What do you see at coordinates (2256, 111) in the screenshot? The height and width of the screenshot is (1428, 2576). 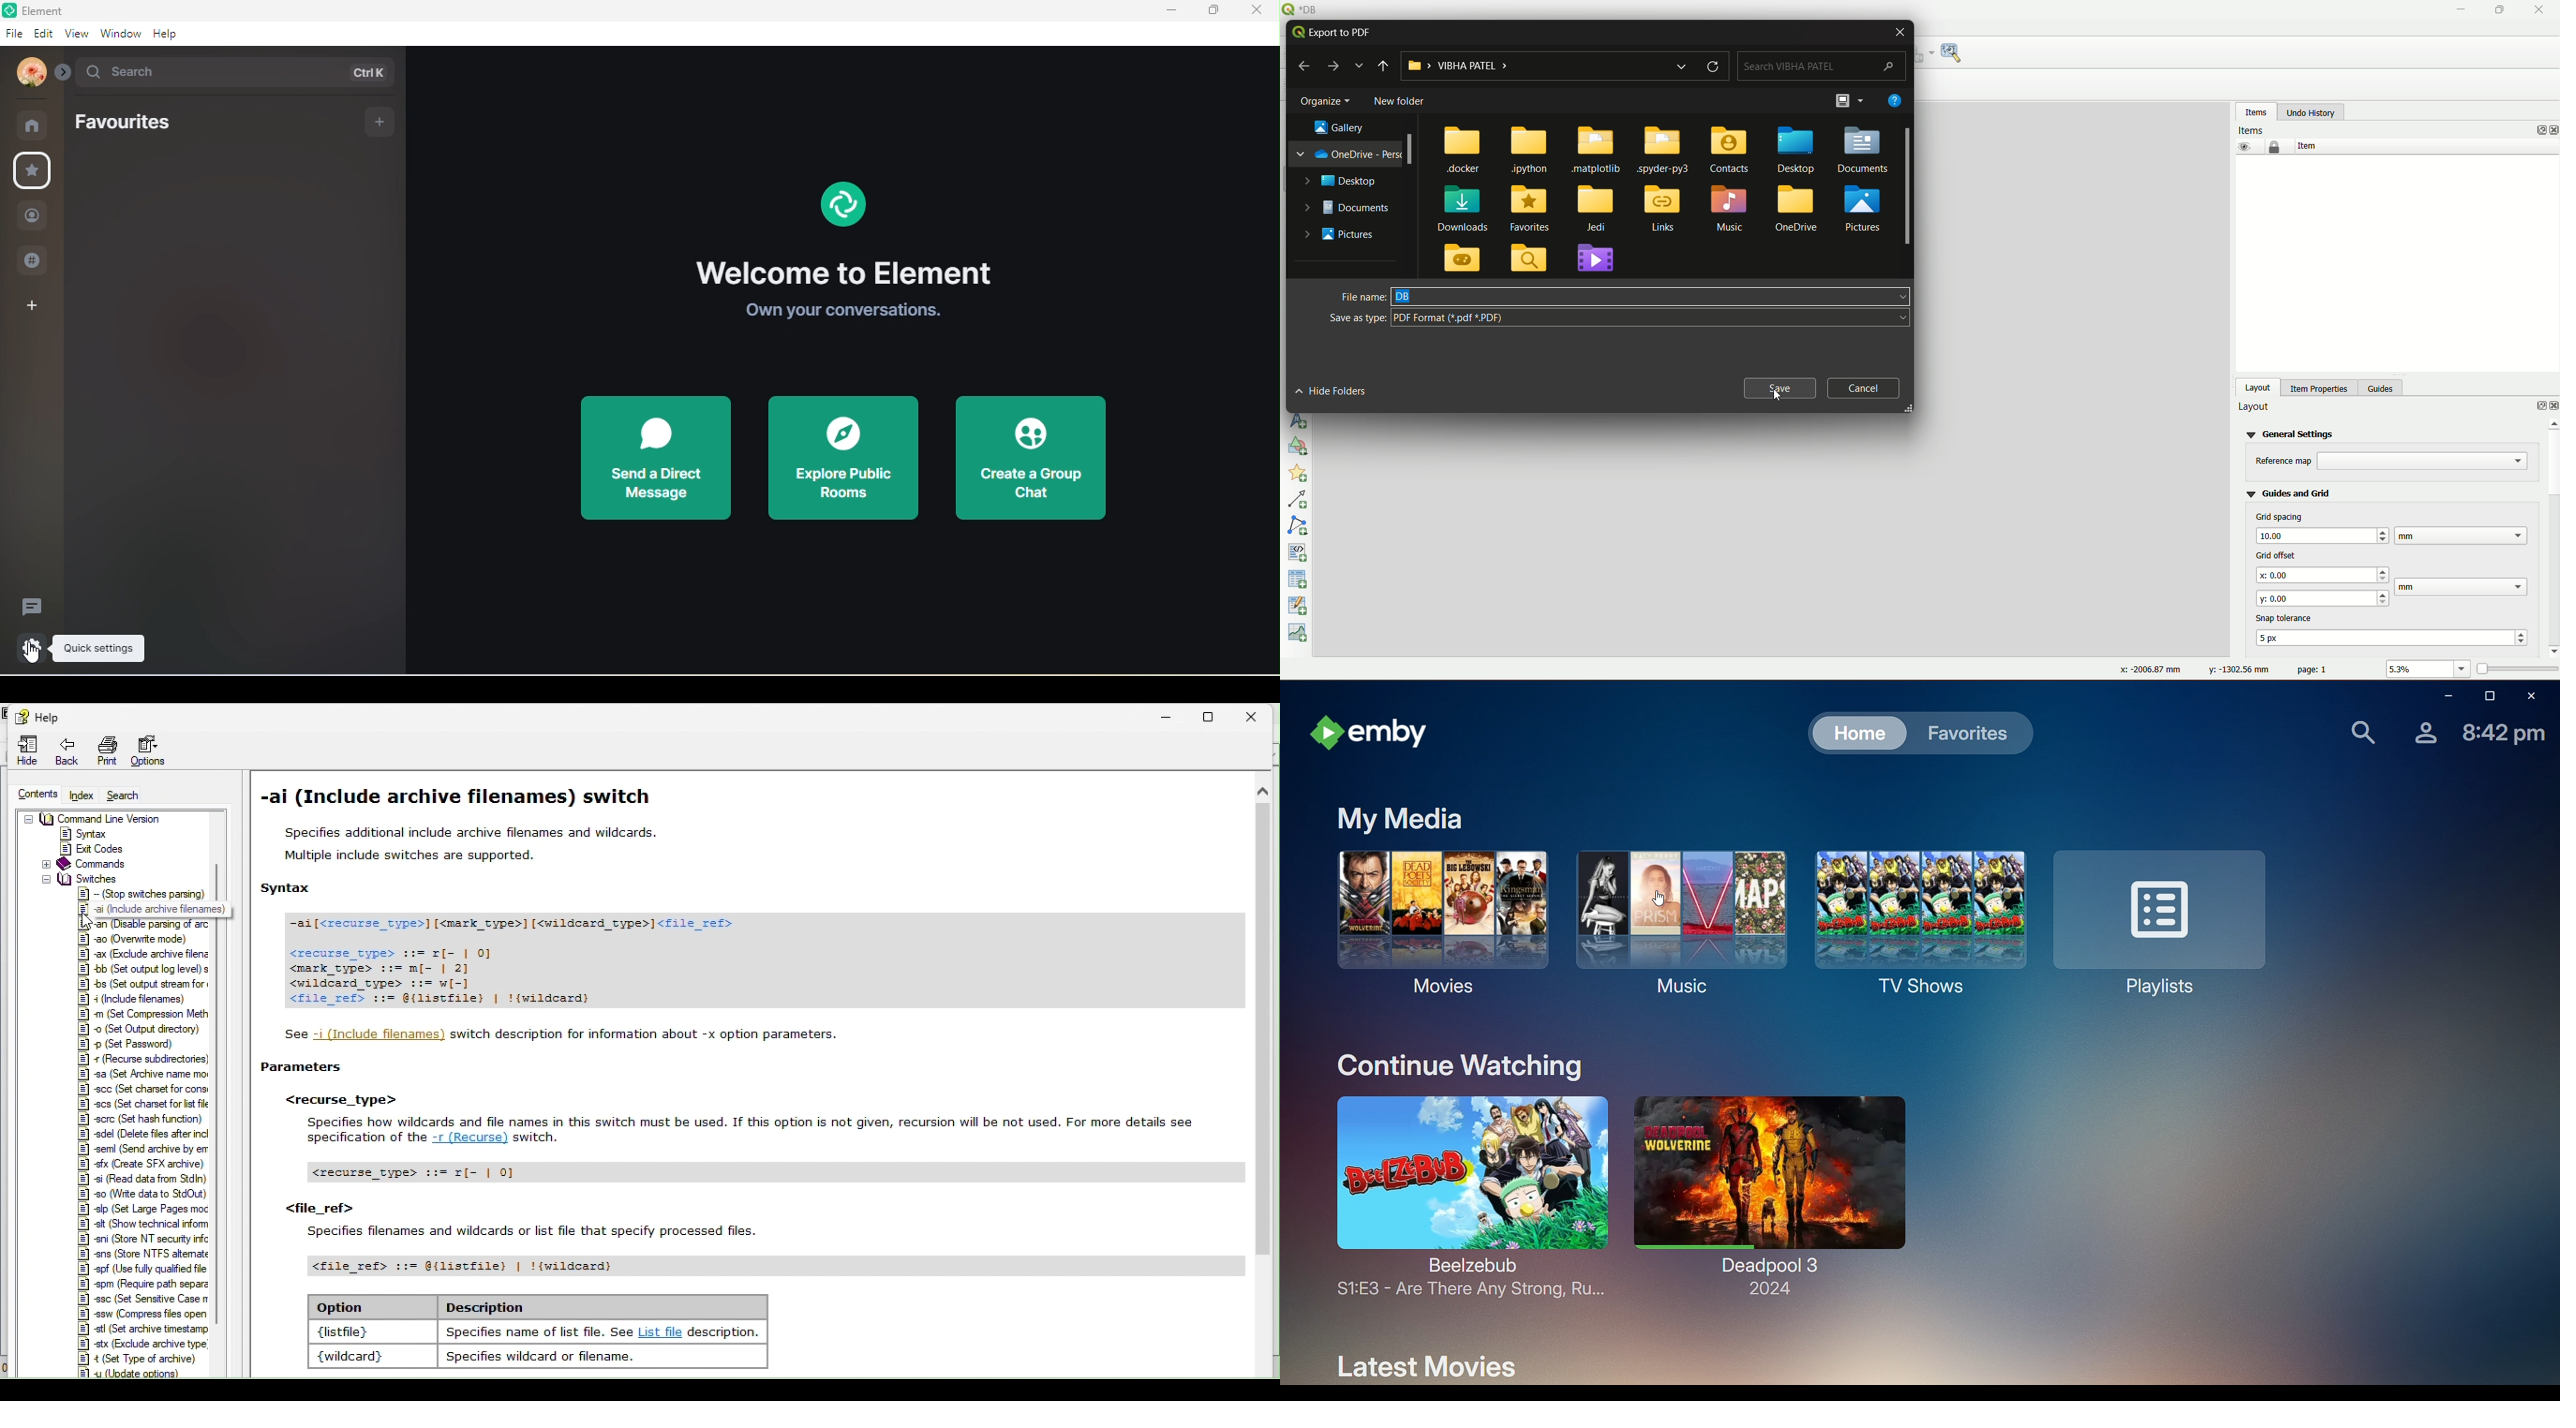 I see `items` at bounding box center [2256, 111].